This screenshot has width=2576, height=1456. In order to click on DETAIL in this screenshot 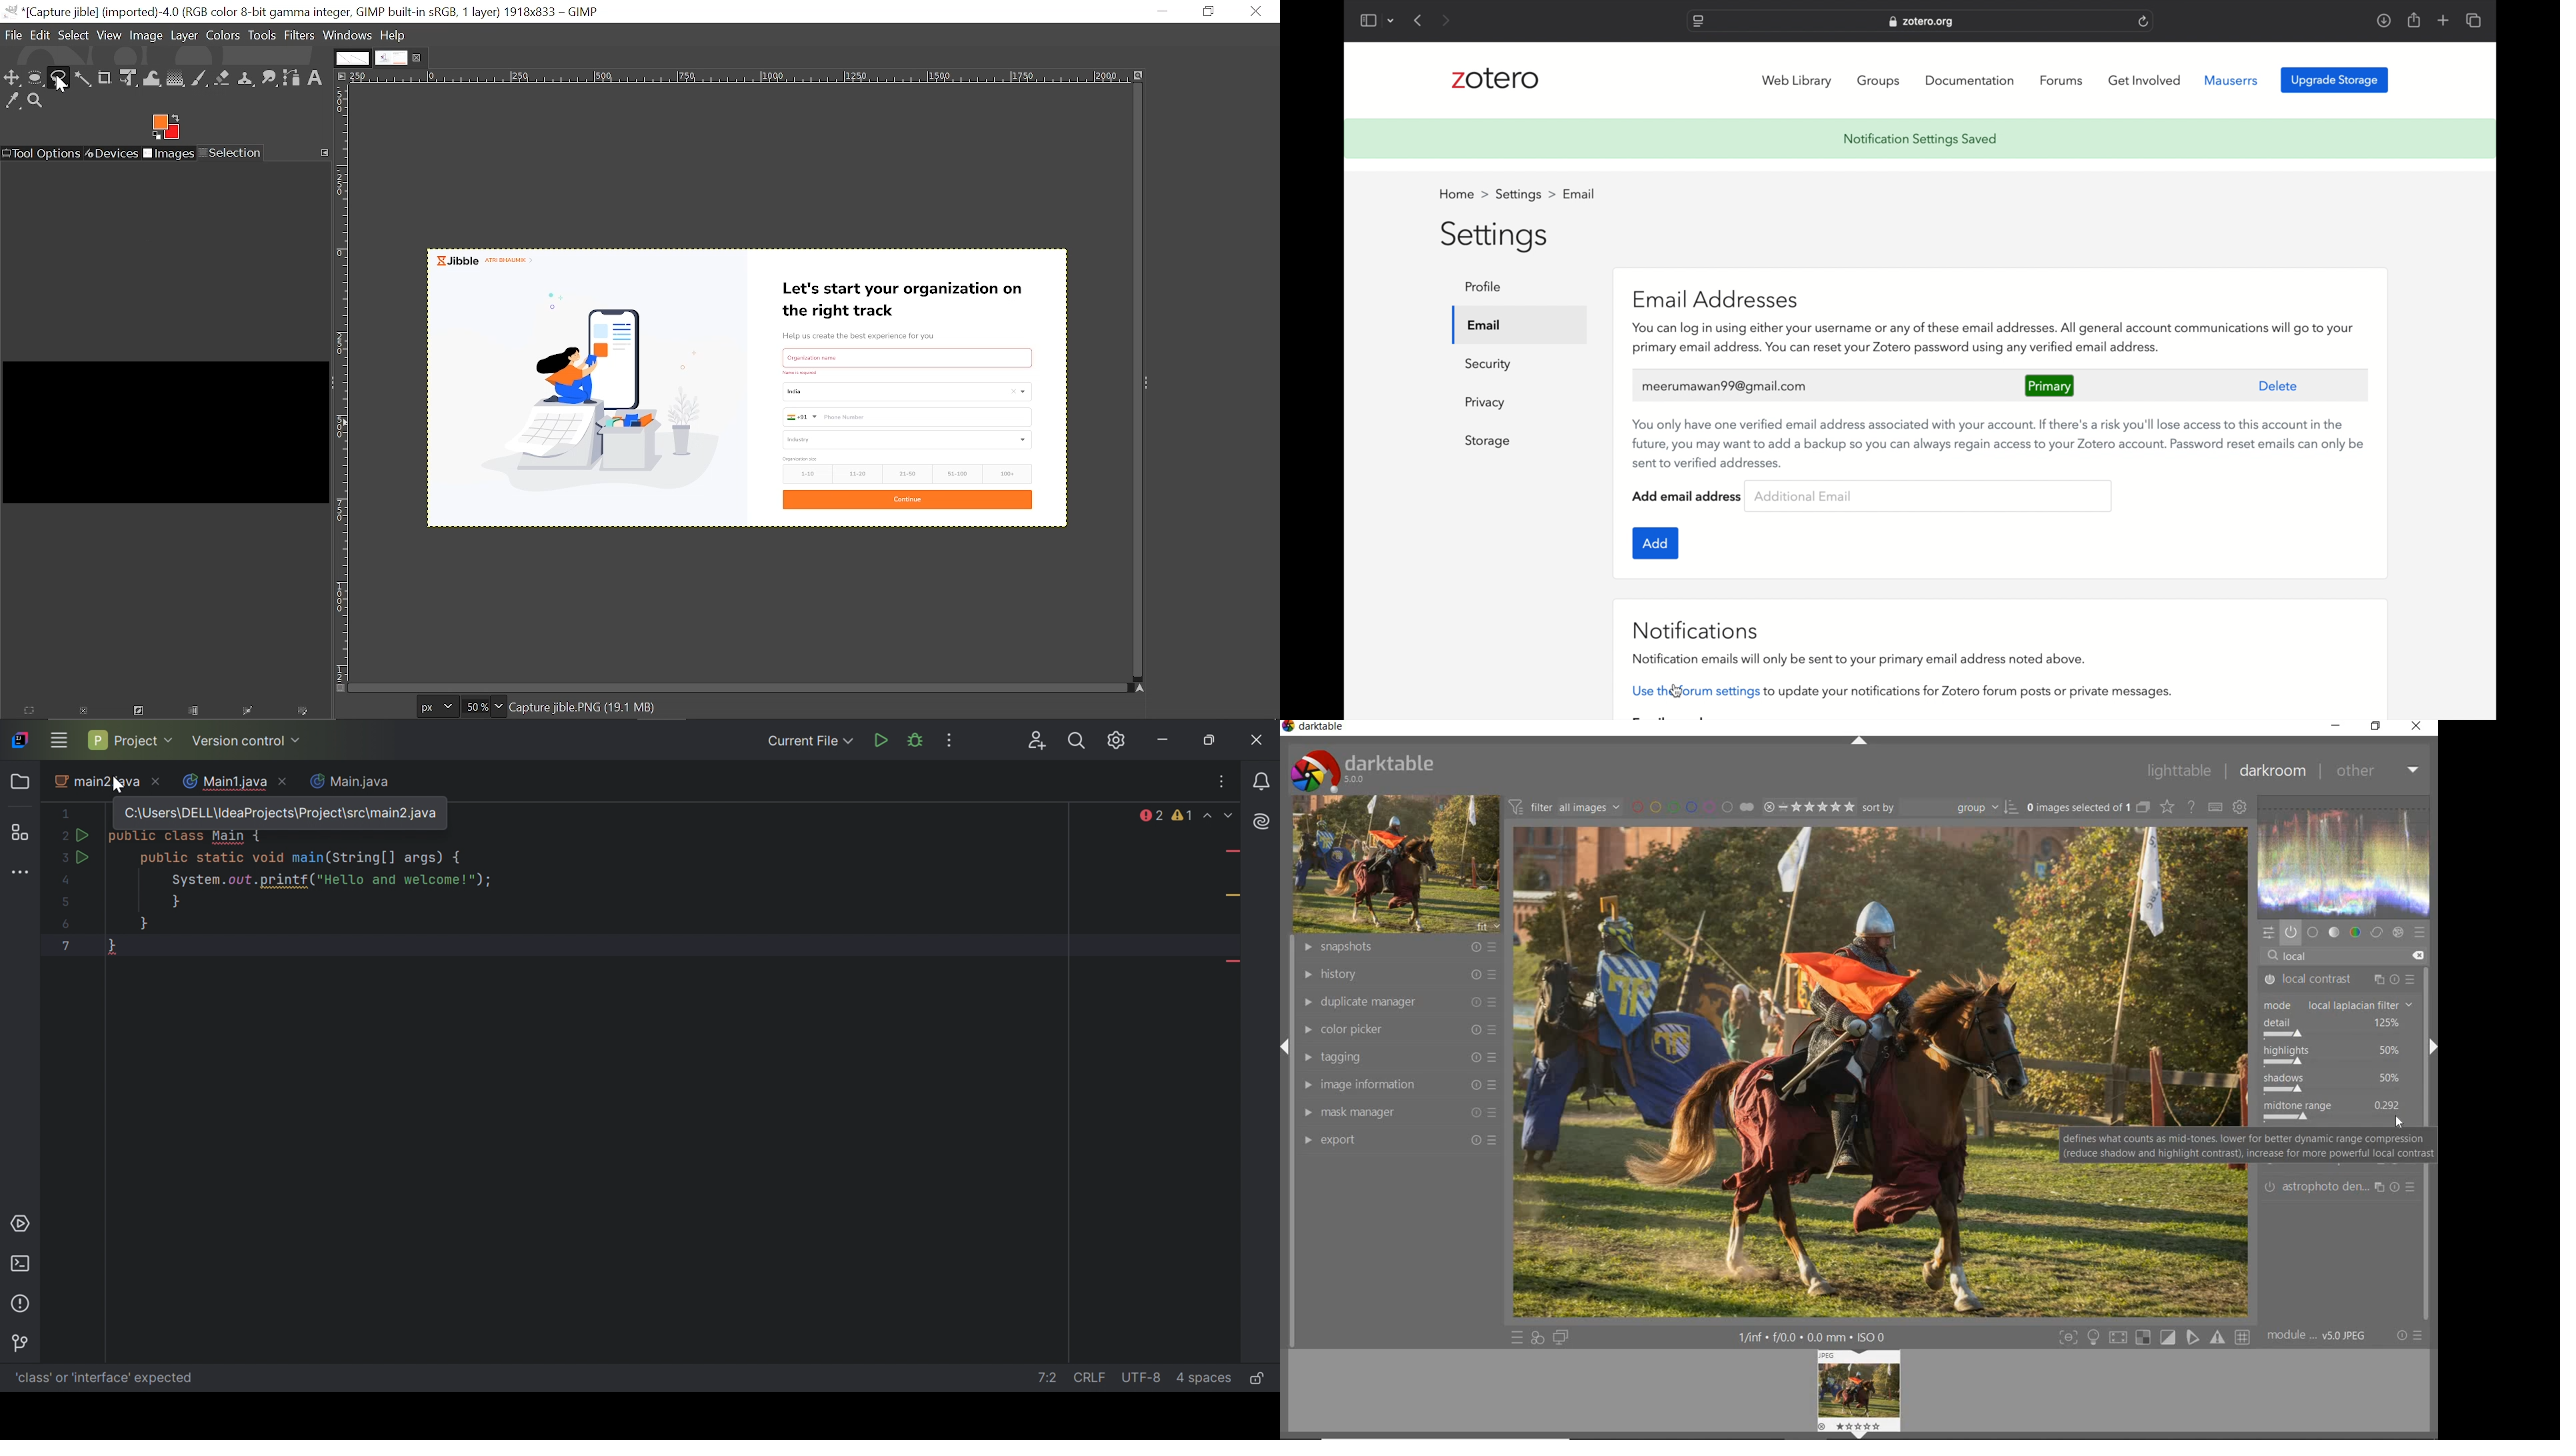, I will do `click(2339, 1028)`.